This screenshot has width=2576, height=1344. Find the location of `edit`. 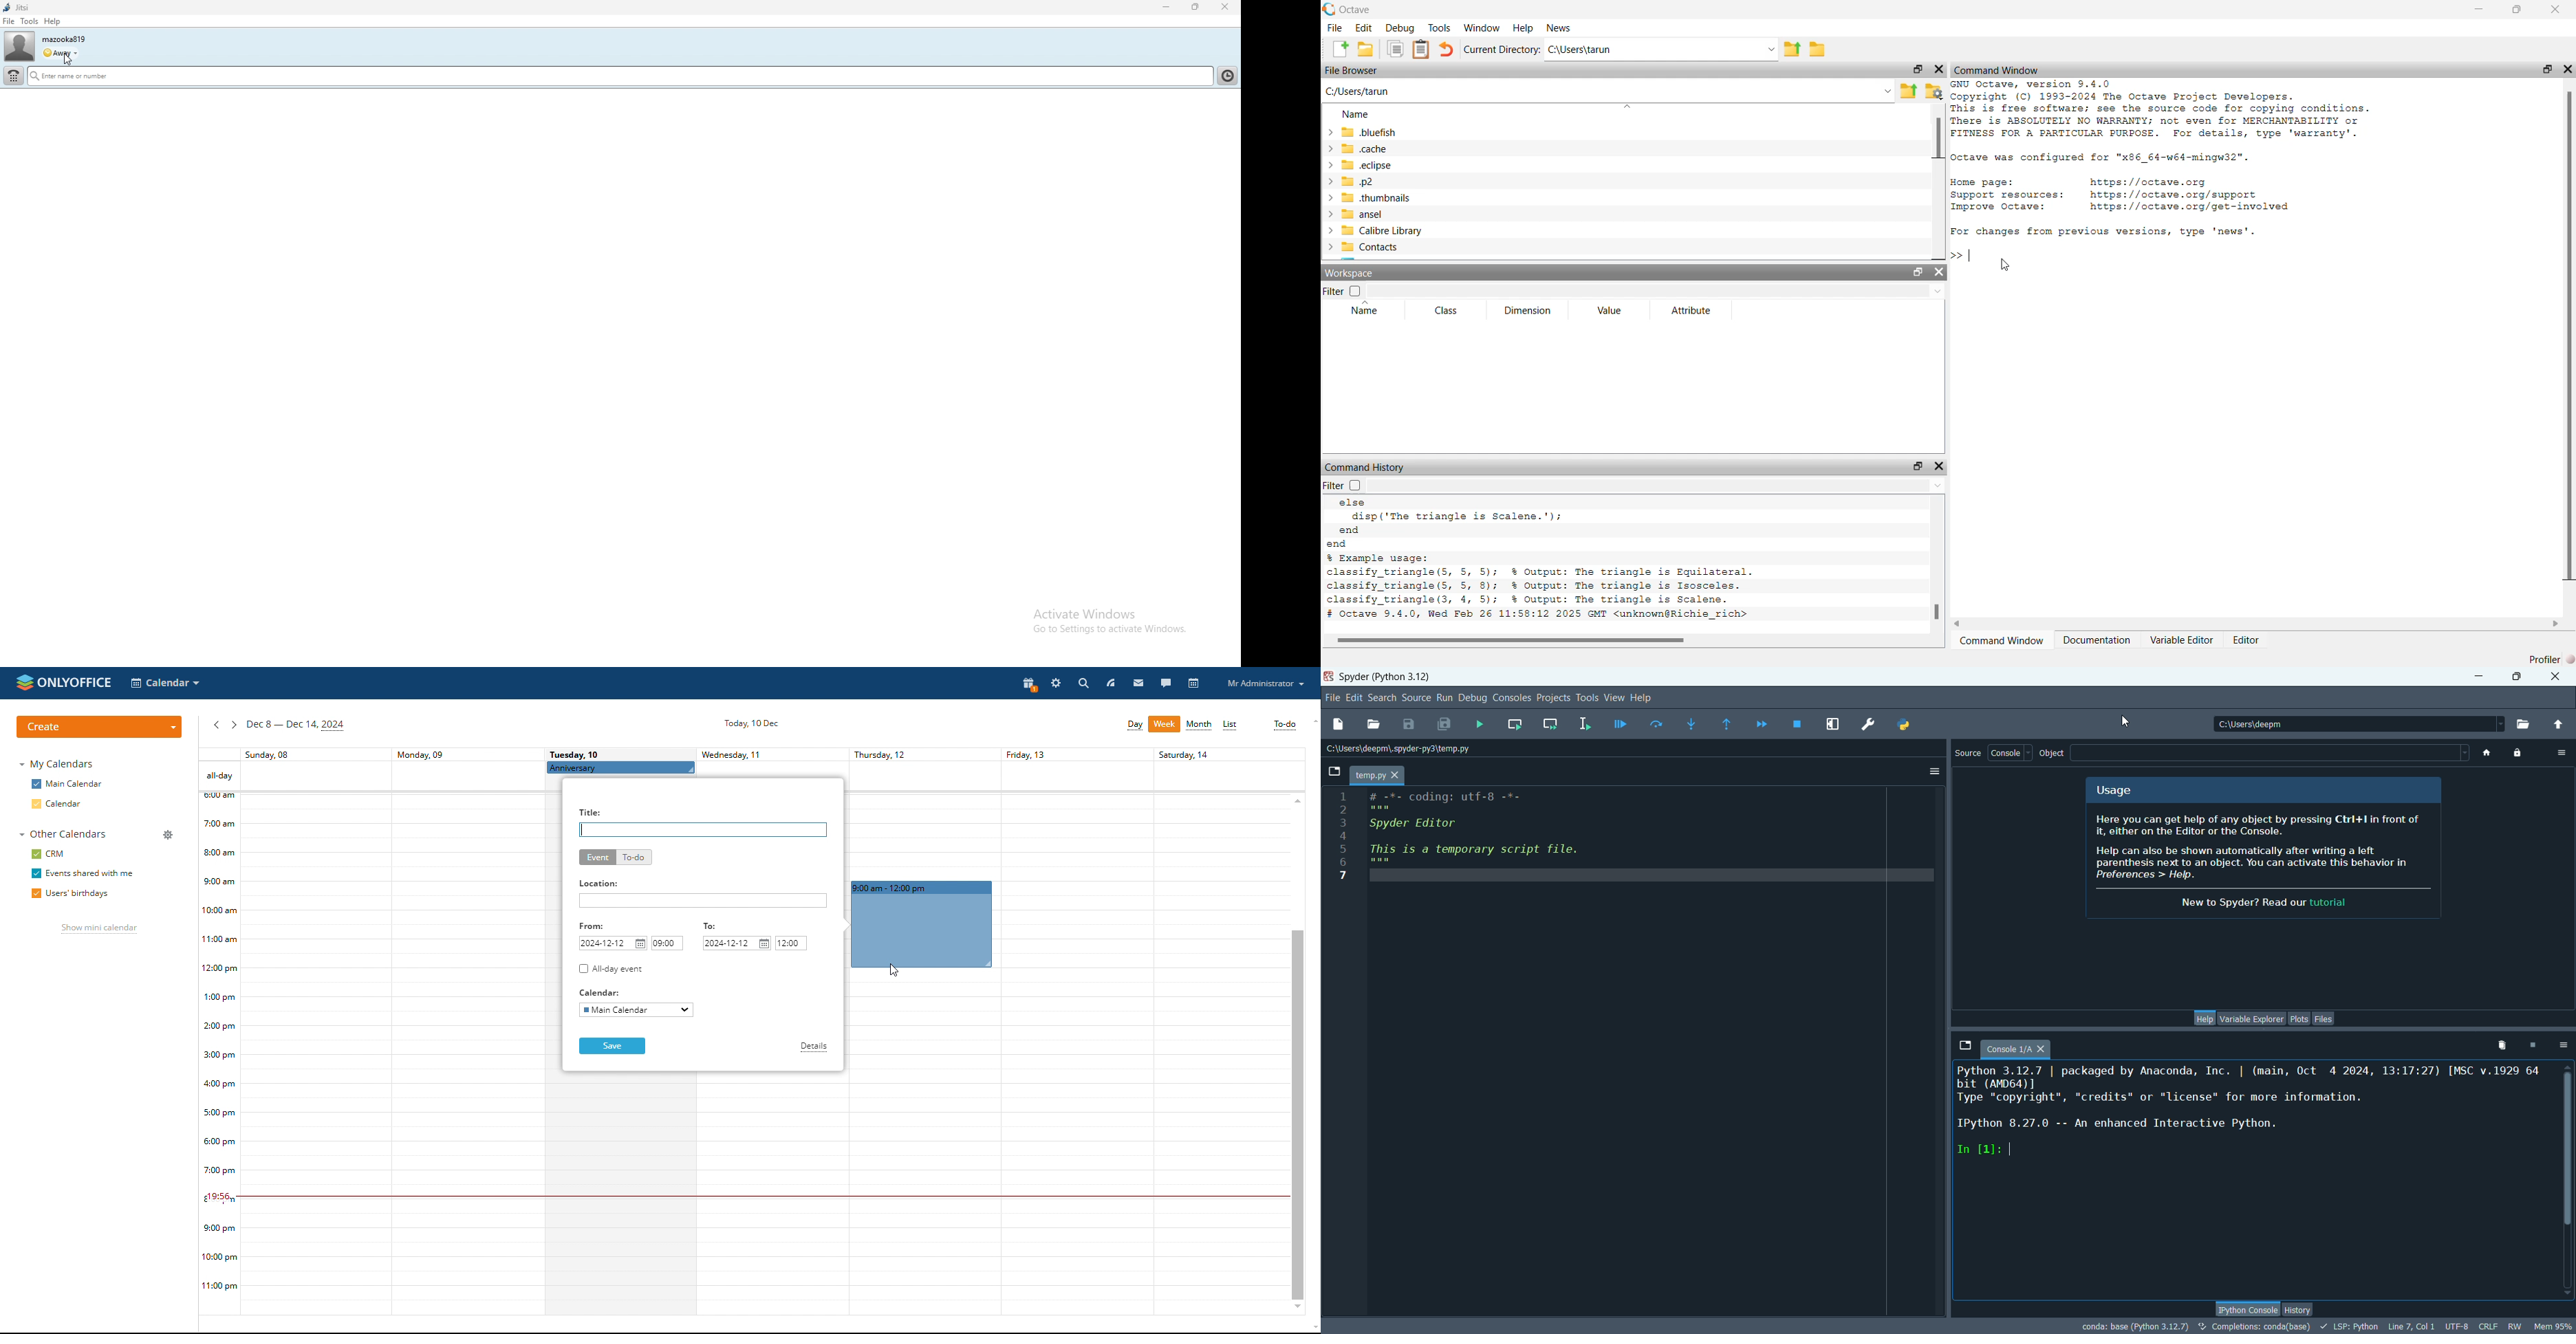

edit is located at coordinates (1355, 698).